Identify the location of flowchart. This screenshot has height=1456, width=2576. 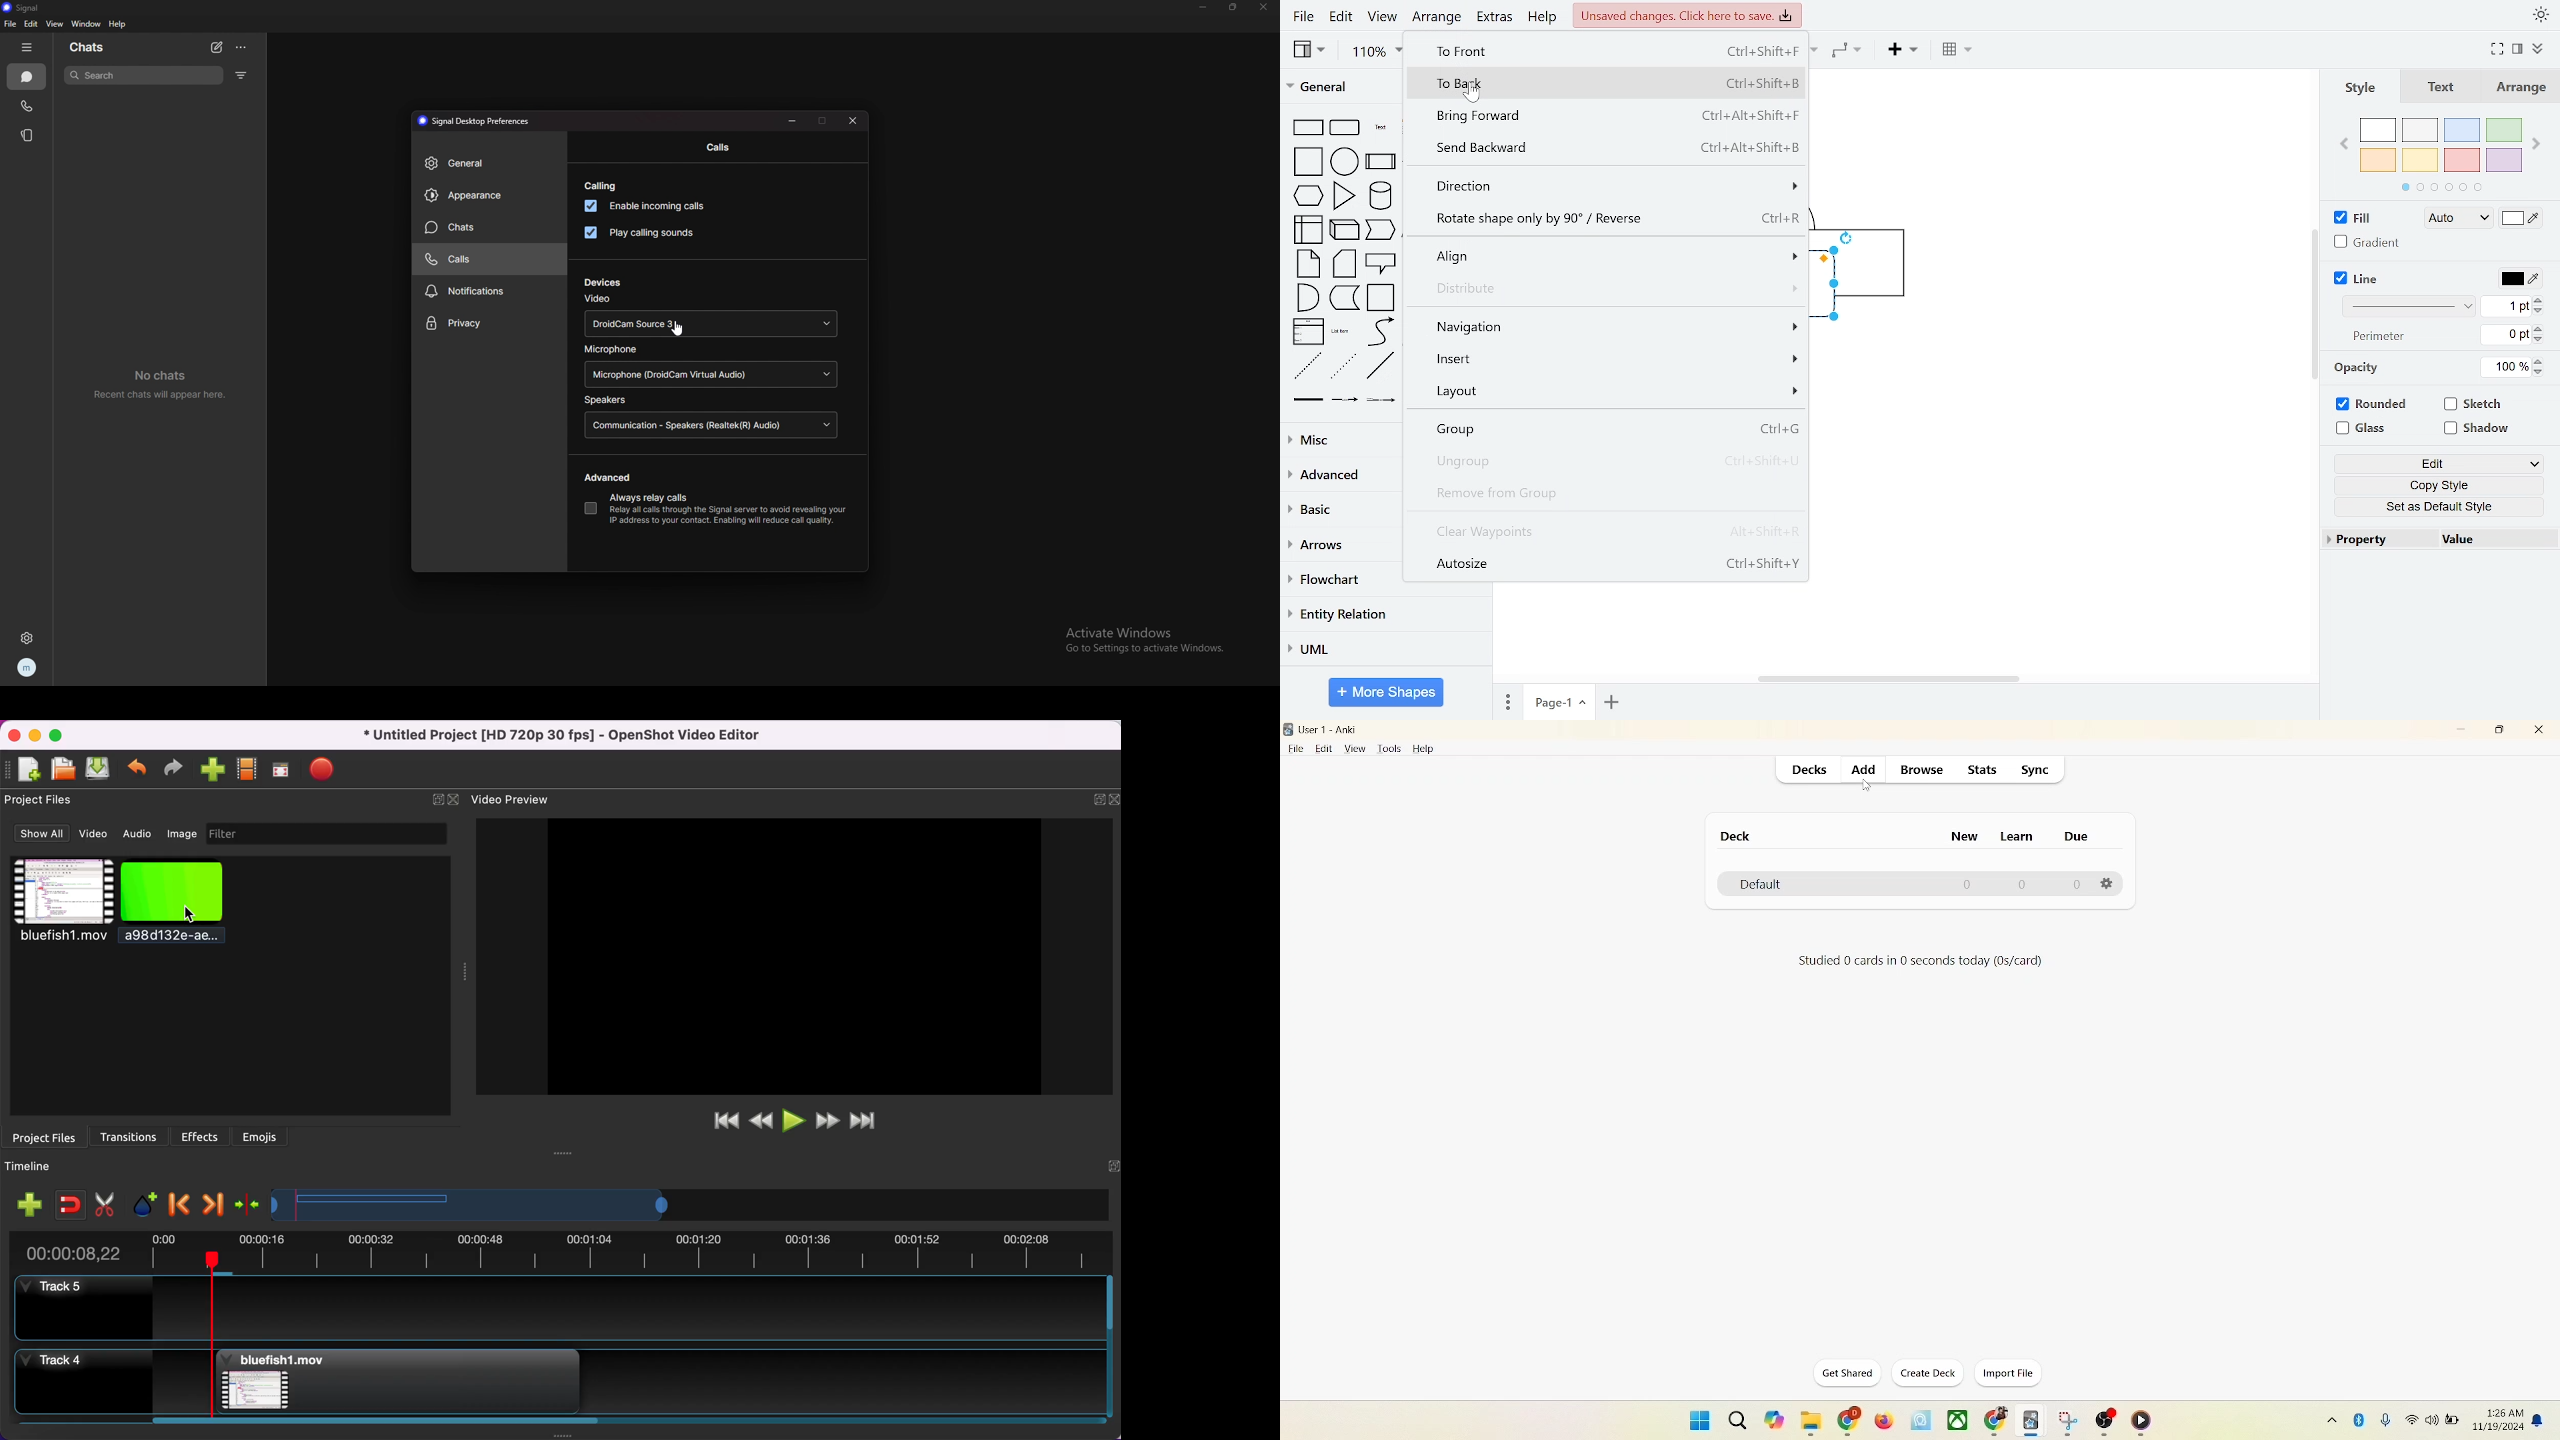
(1335, 579).